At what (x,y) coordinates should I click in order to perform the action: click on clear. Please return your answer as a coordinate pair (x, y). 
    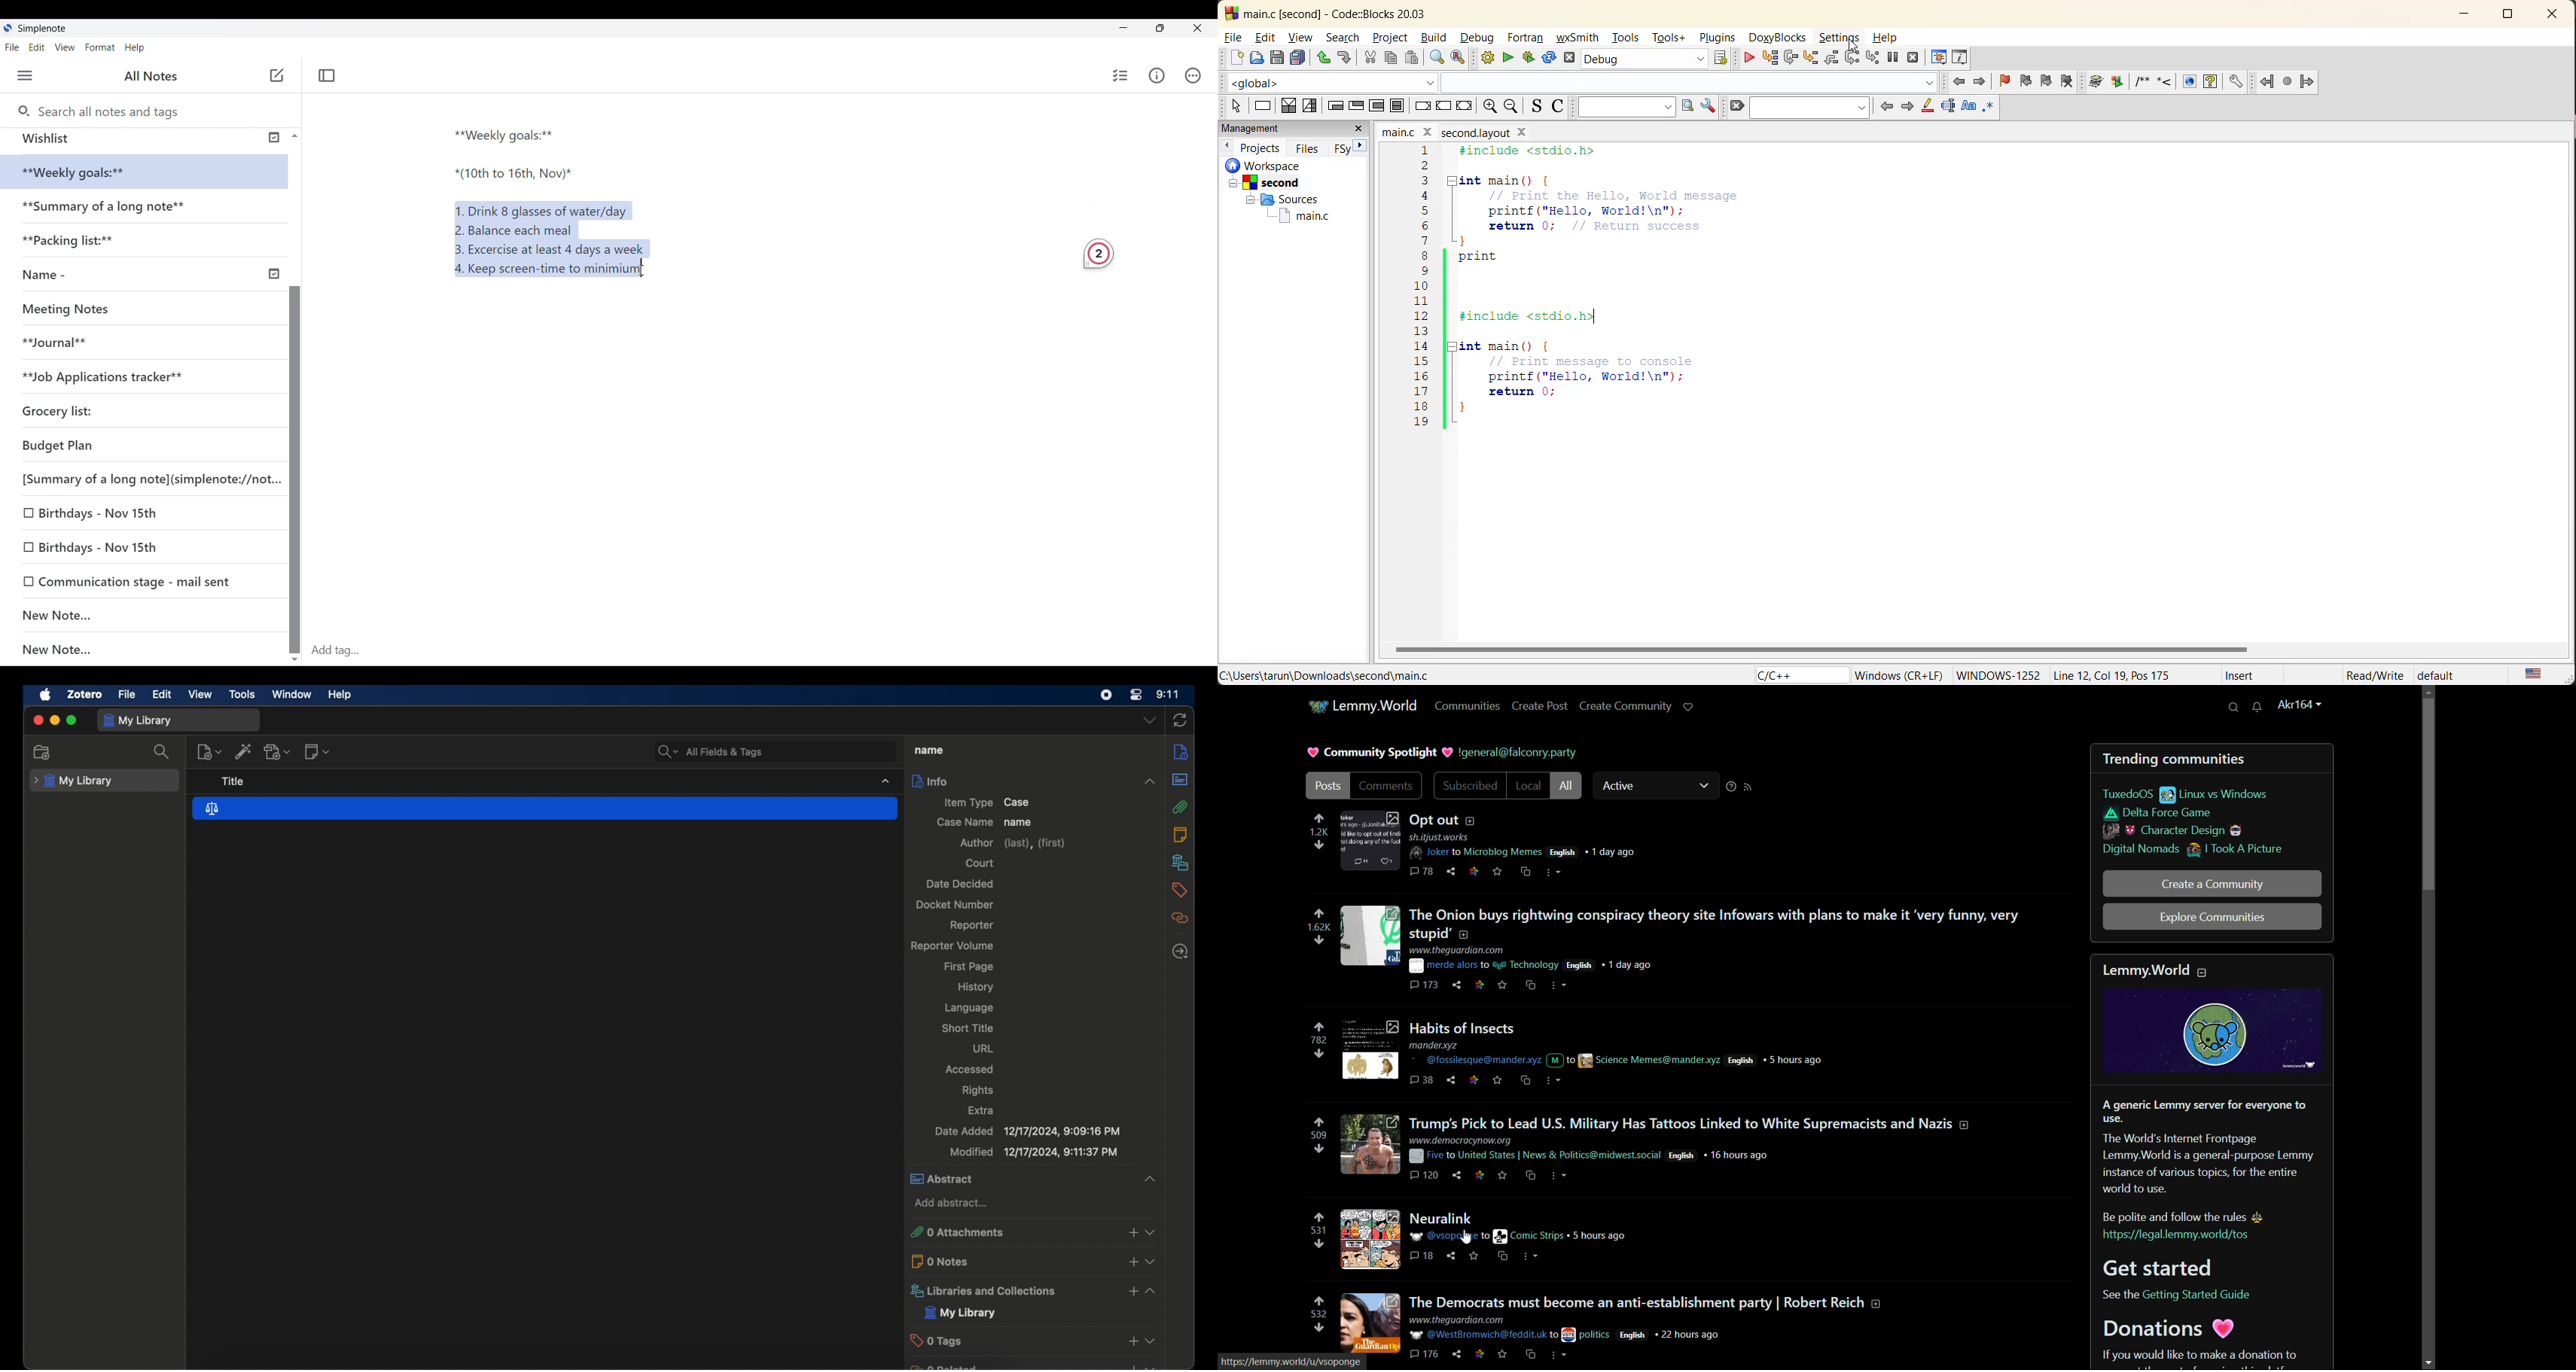
    Looking at the image, I should click on (1738, 105).